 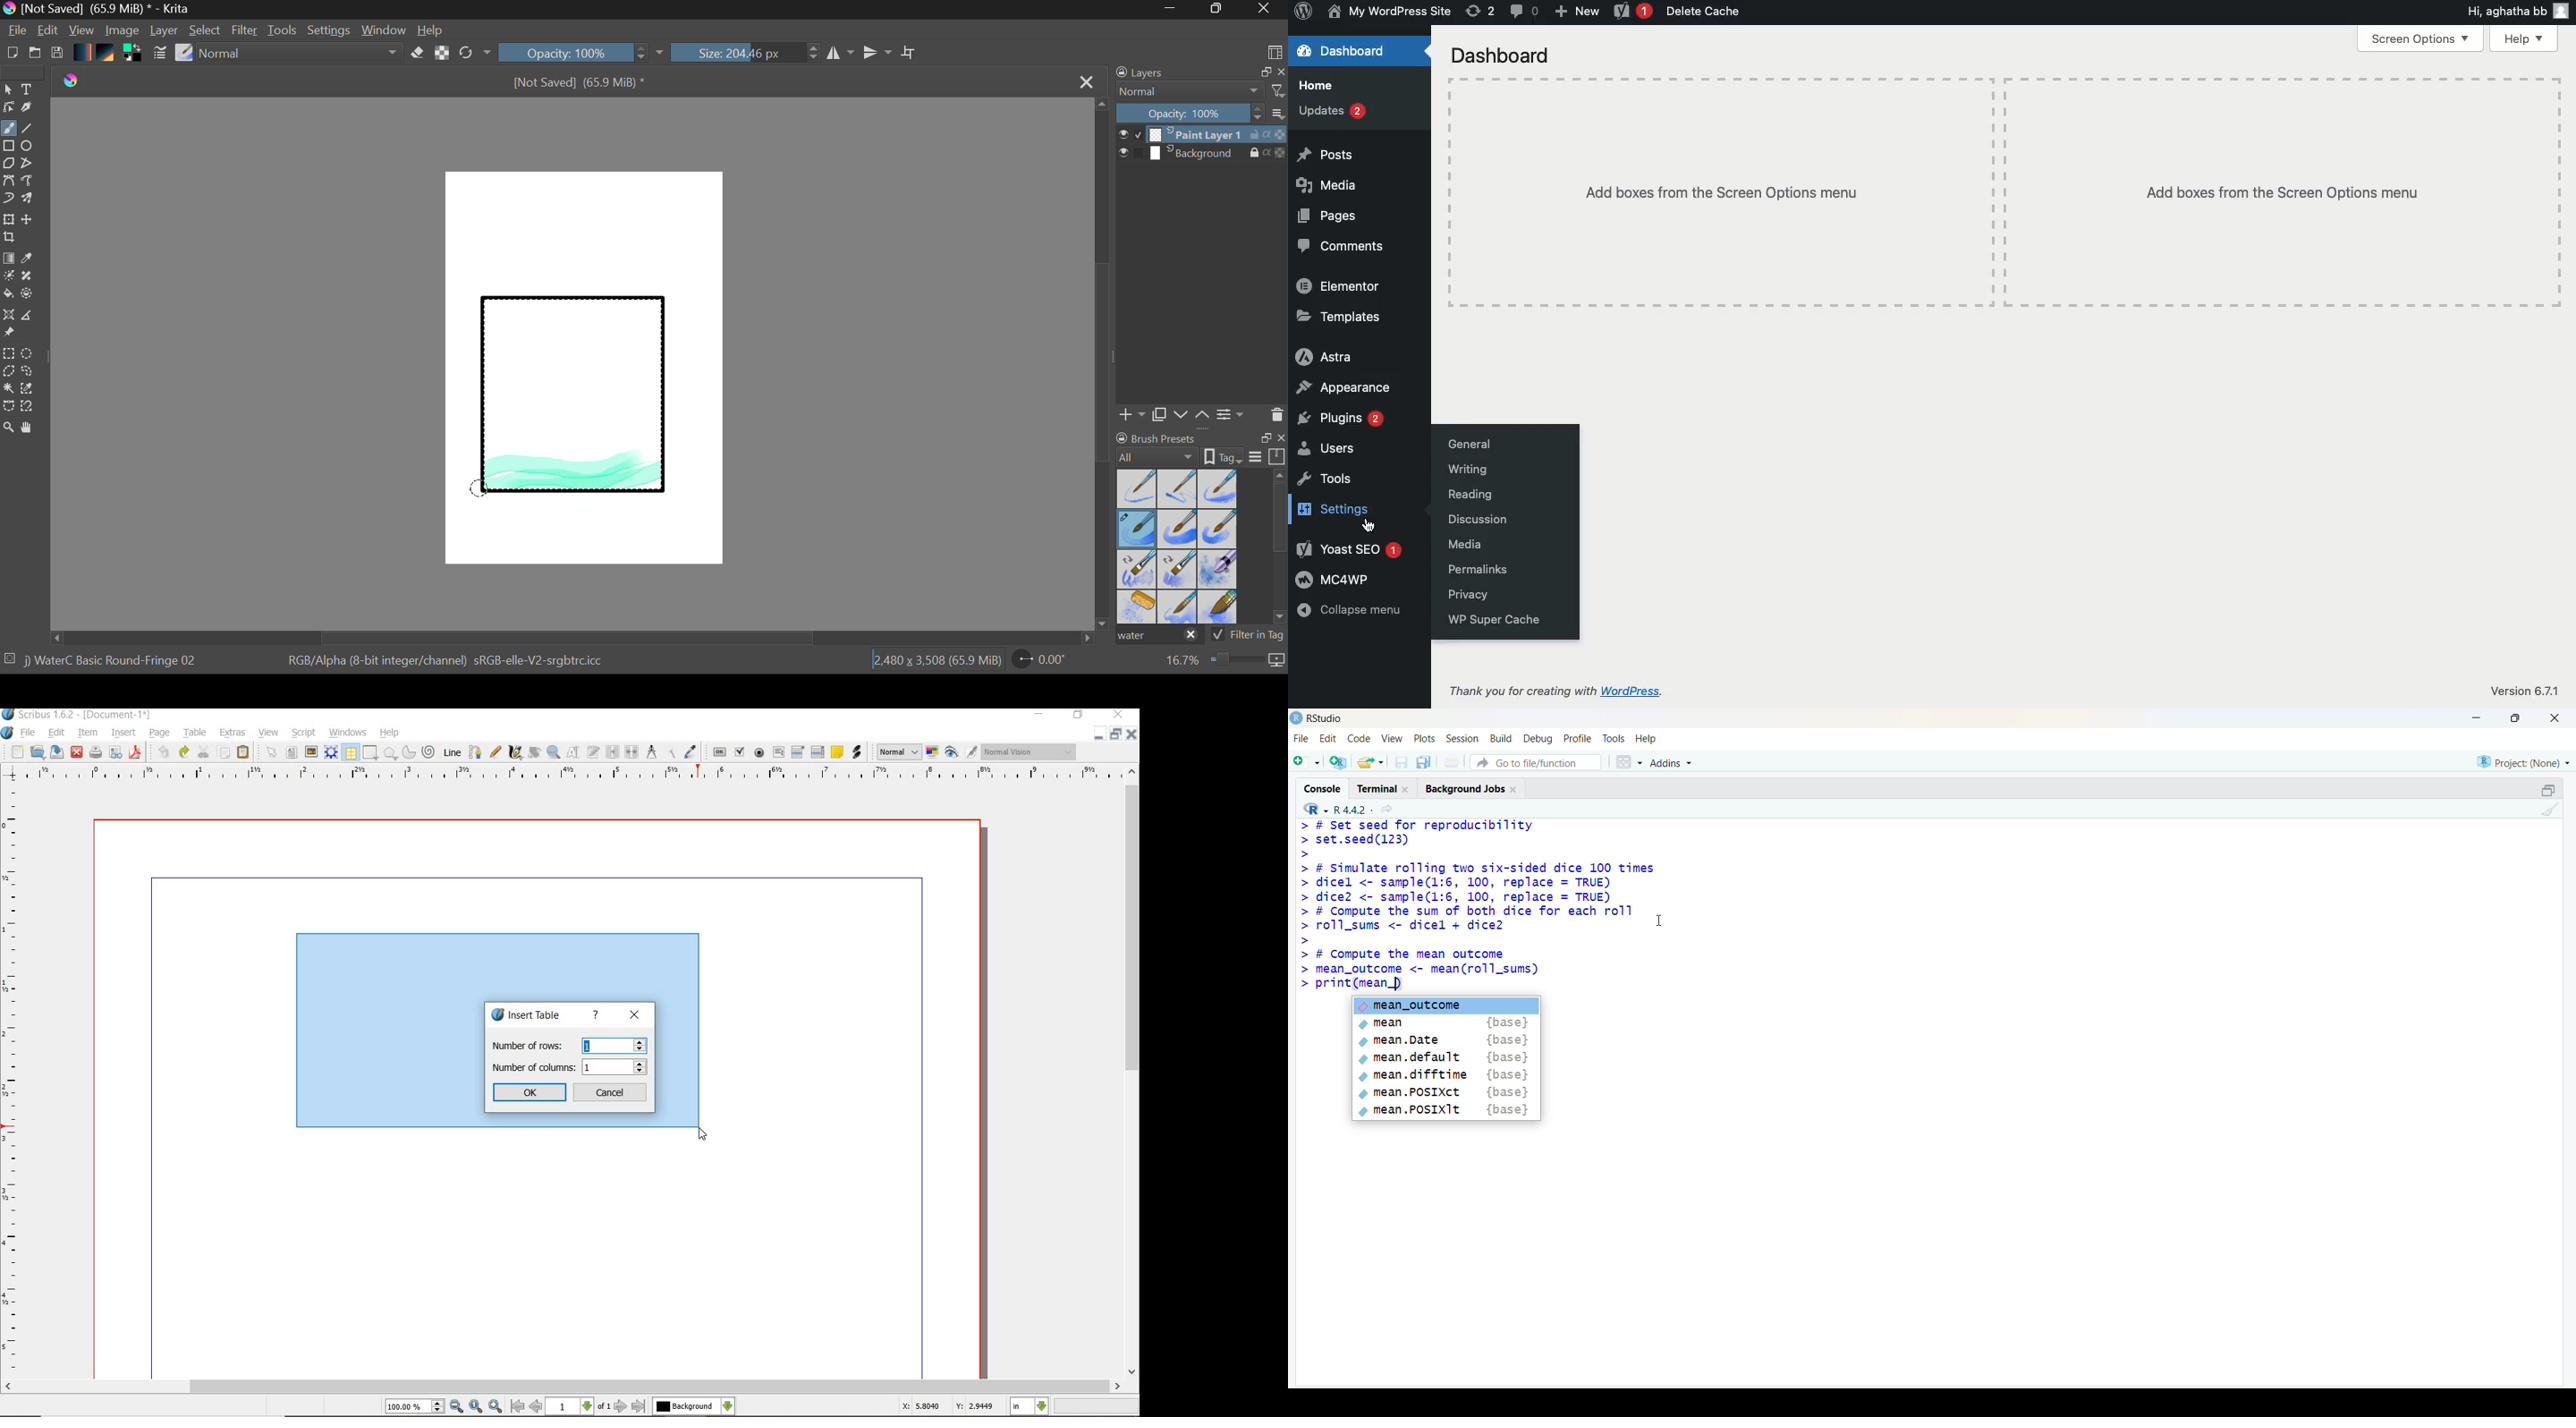 I want to click on add R file, so click(x=1338, y=762).